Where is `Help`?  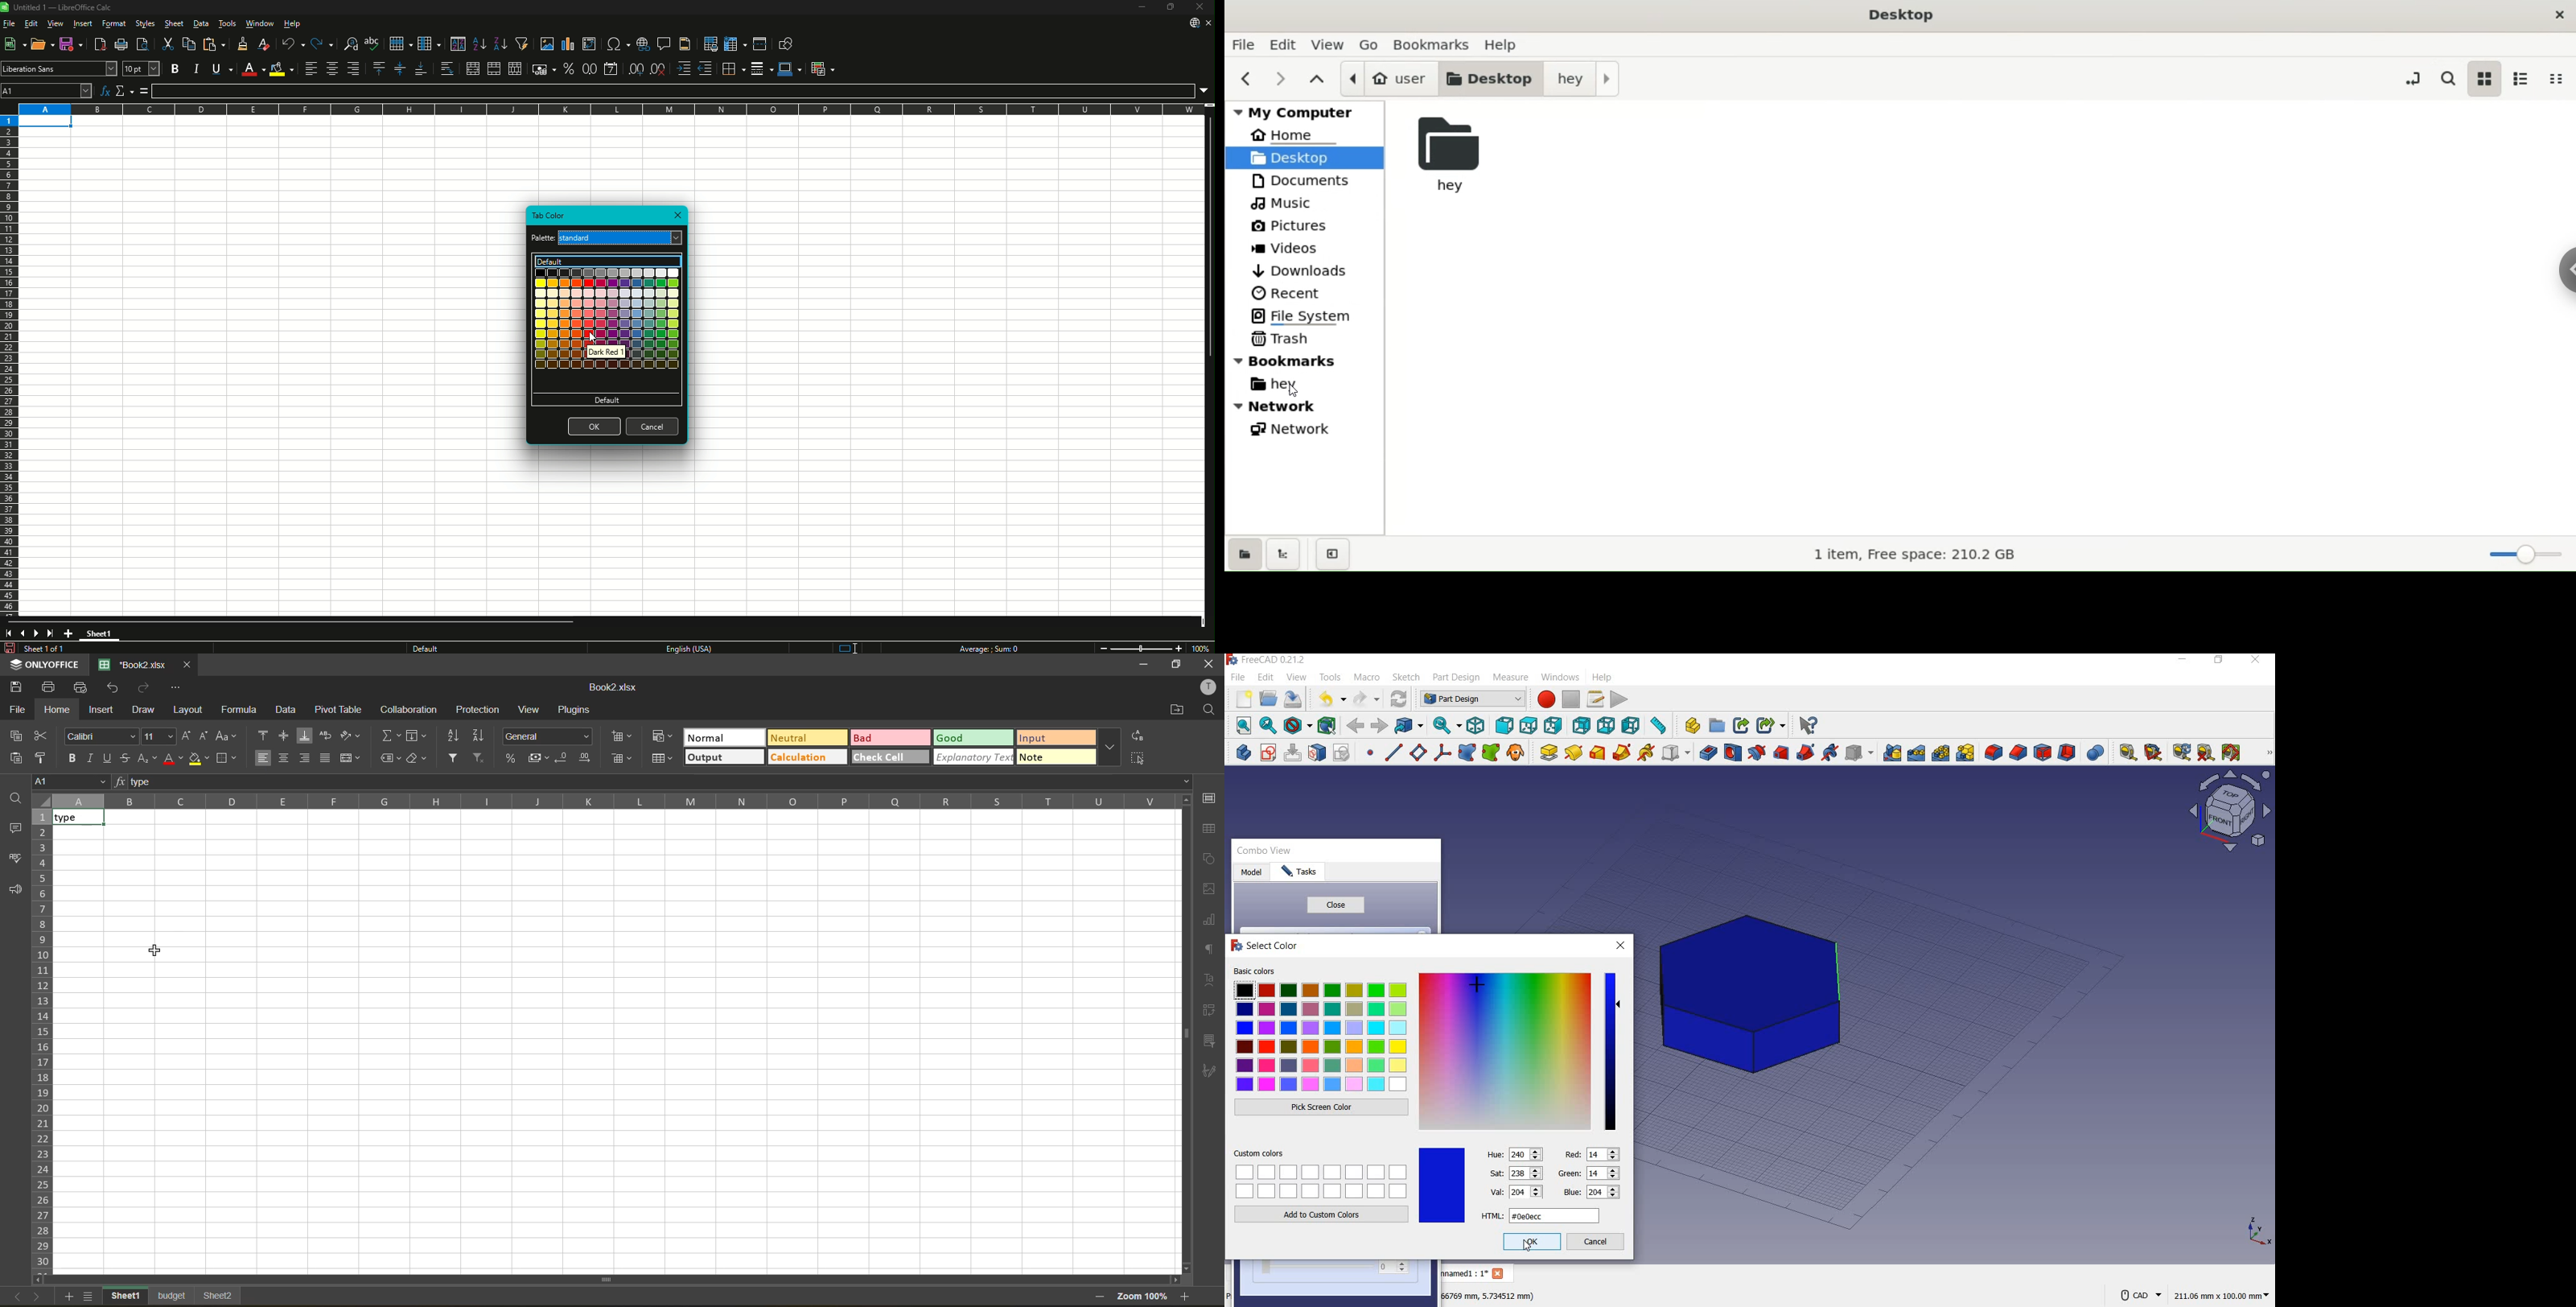 Help is located at coordinates (292, 23).